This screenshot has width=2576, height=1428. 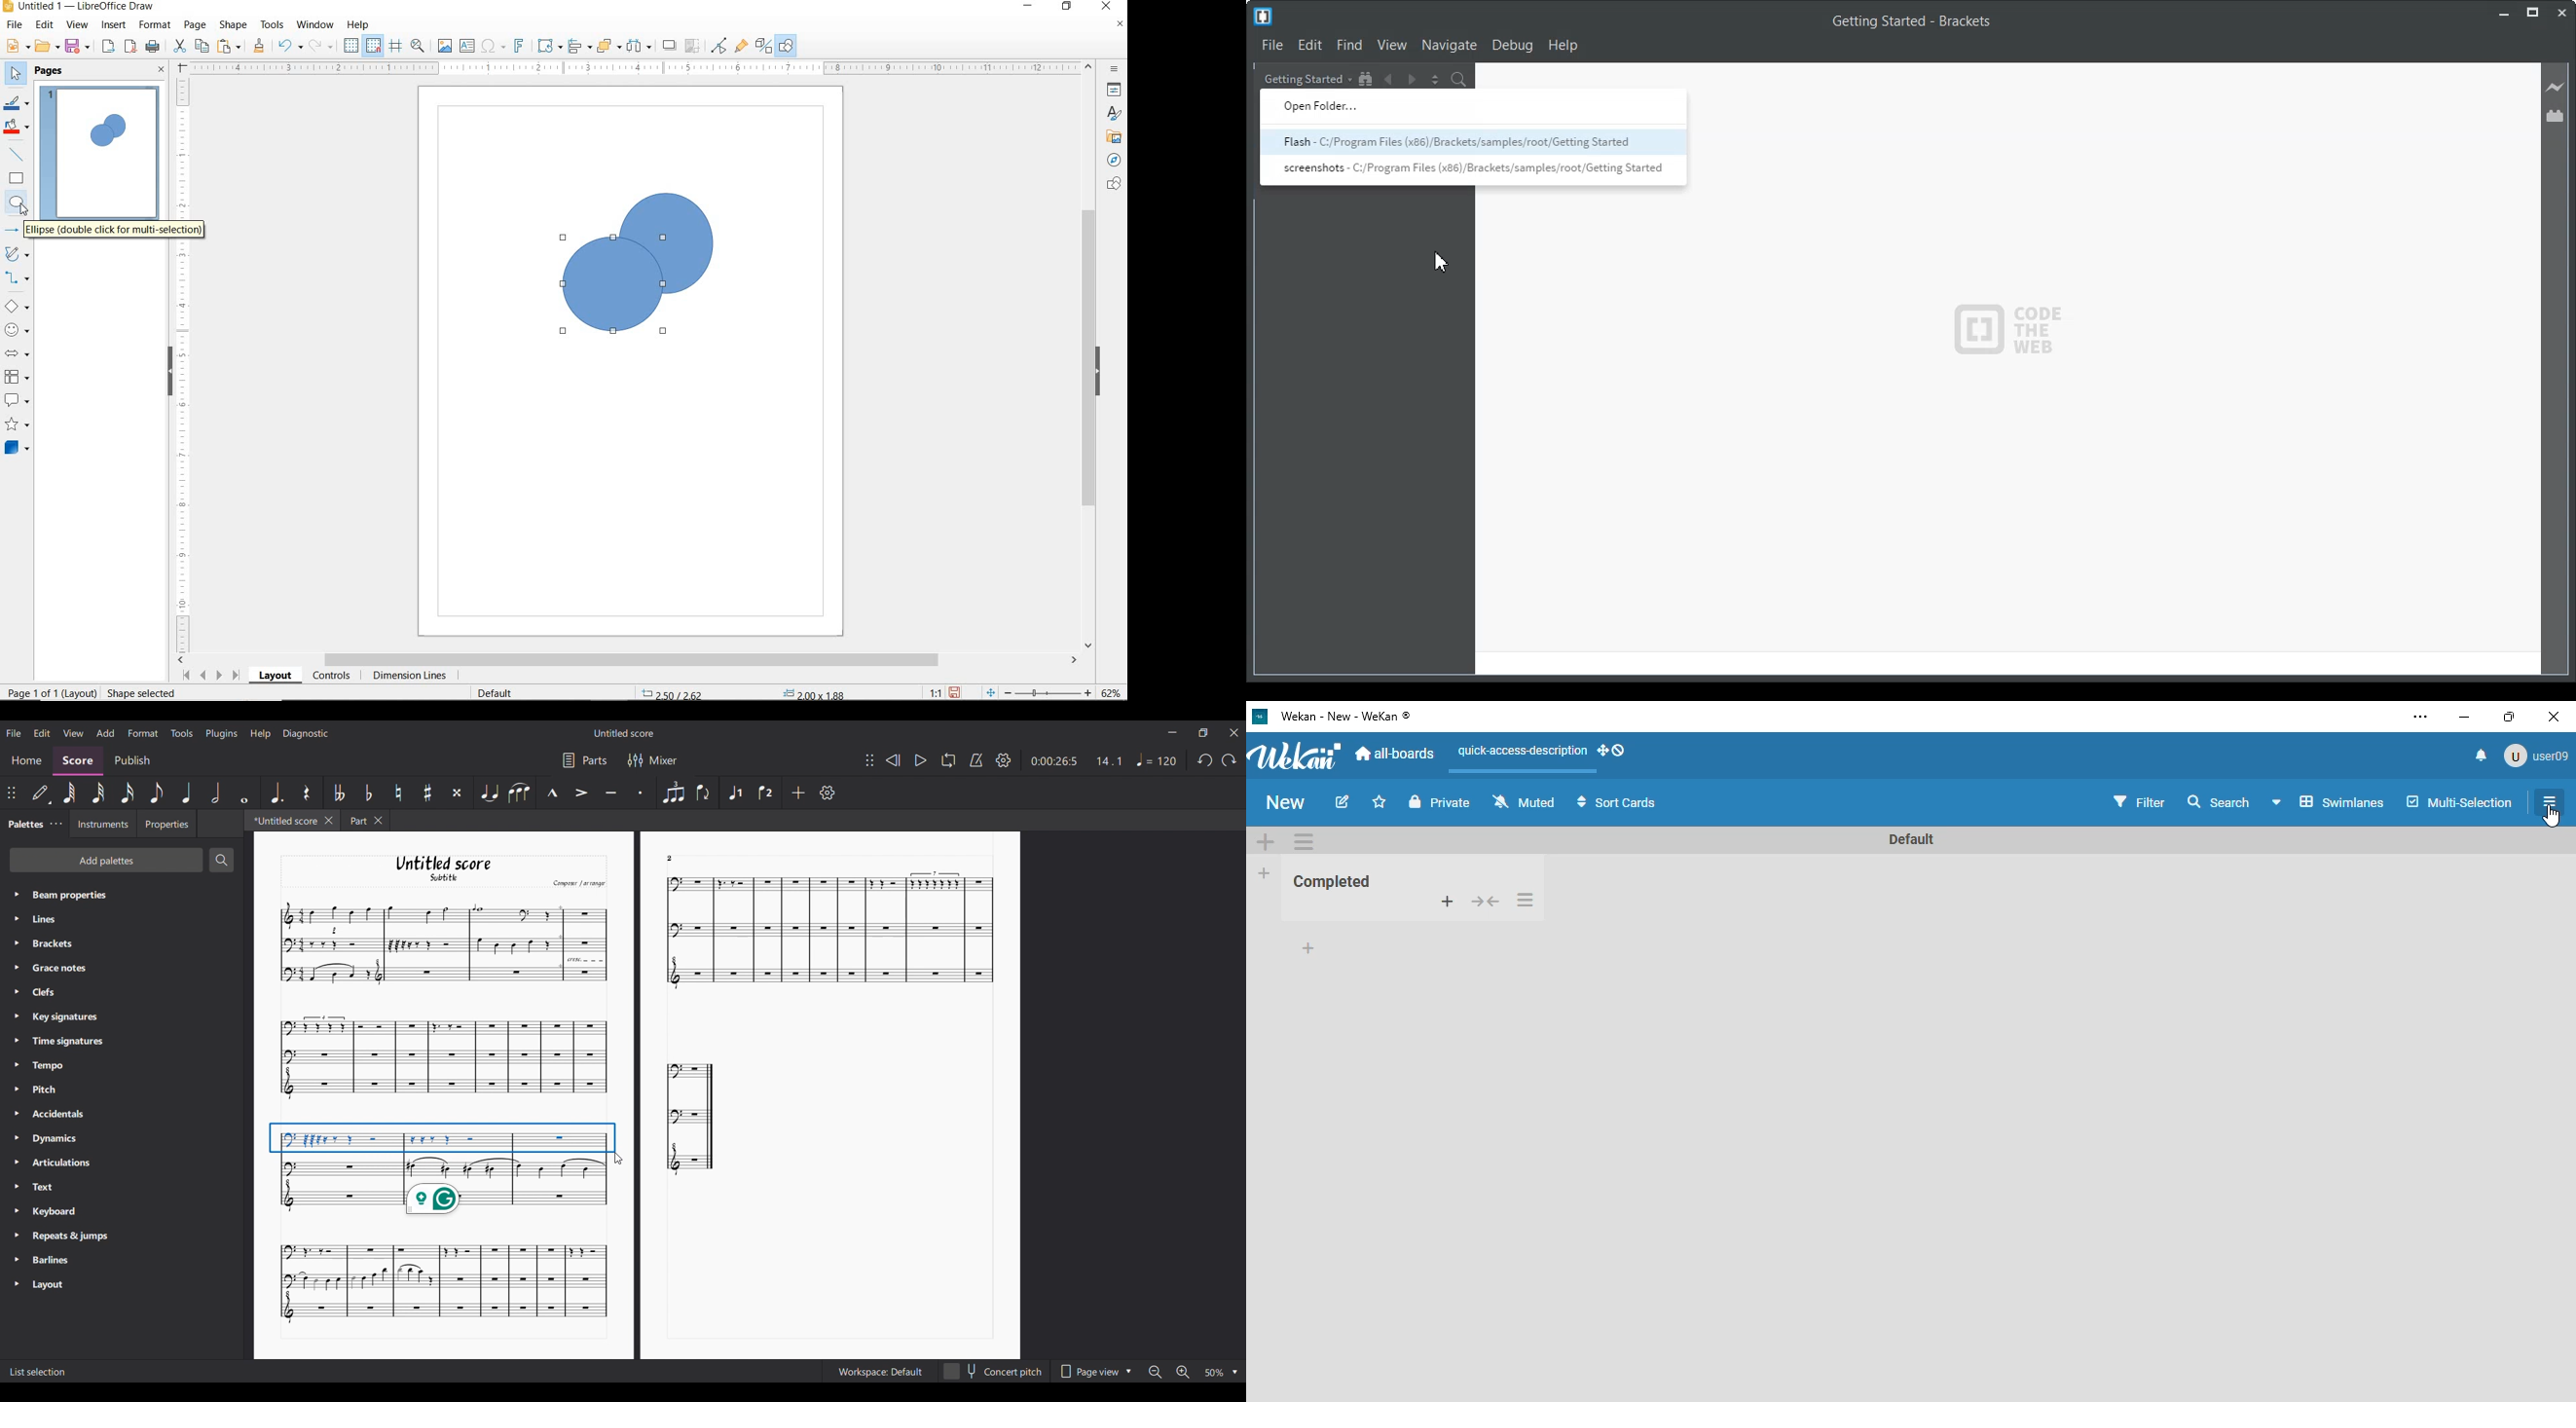 What do you see at coordinates (921, 760) in the screenshot?
I see `Play` at bounding box center [921, 760].